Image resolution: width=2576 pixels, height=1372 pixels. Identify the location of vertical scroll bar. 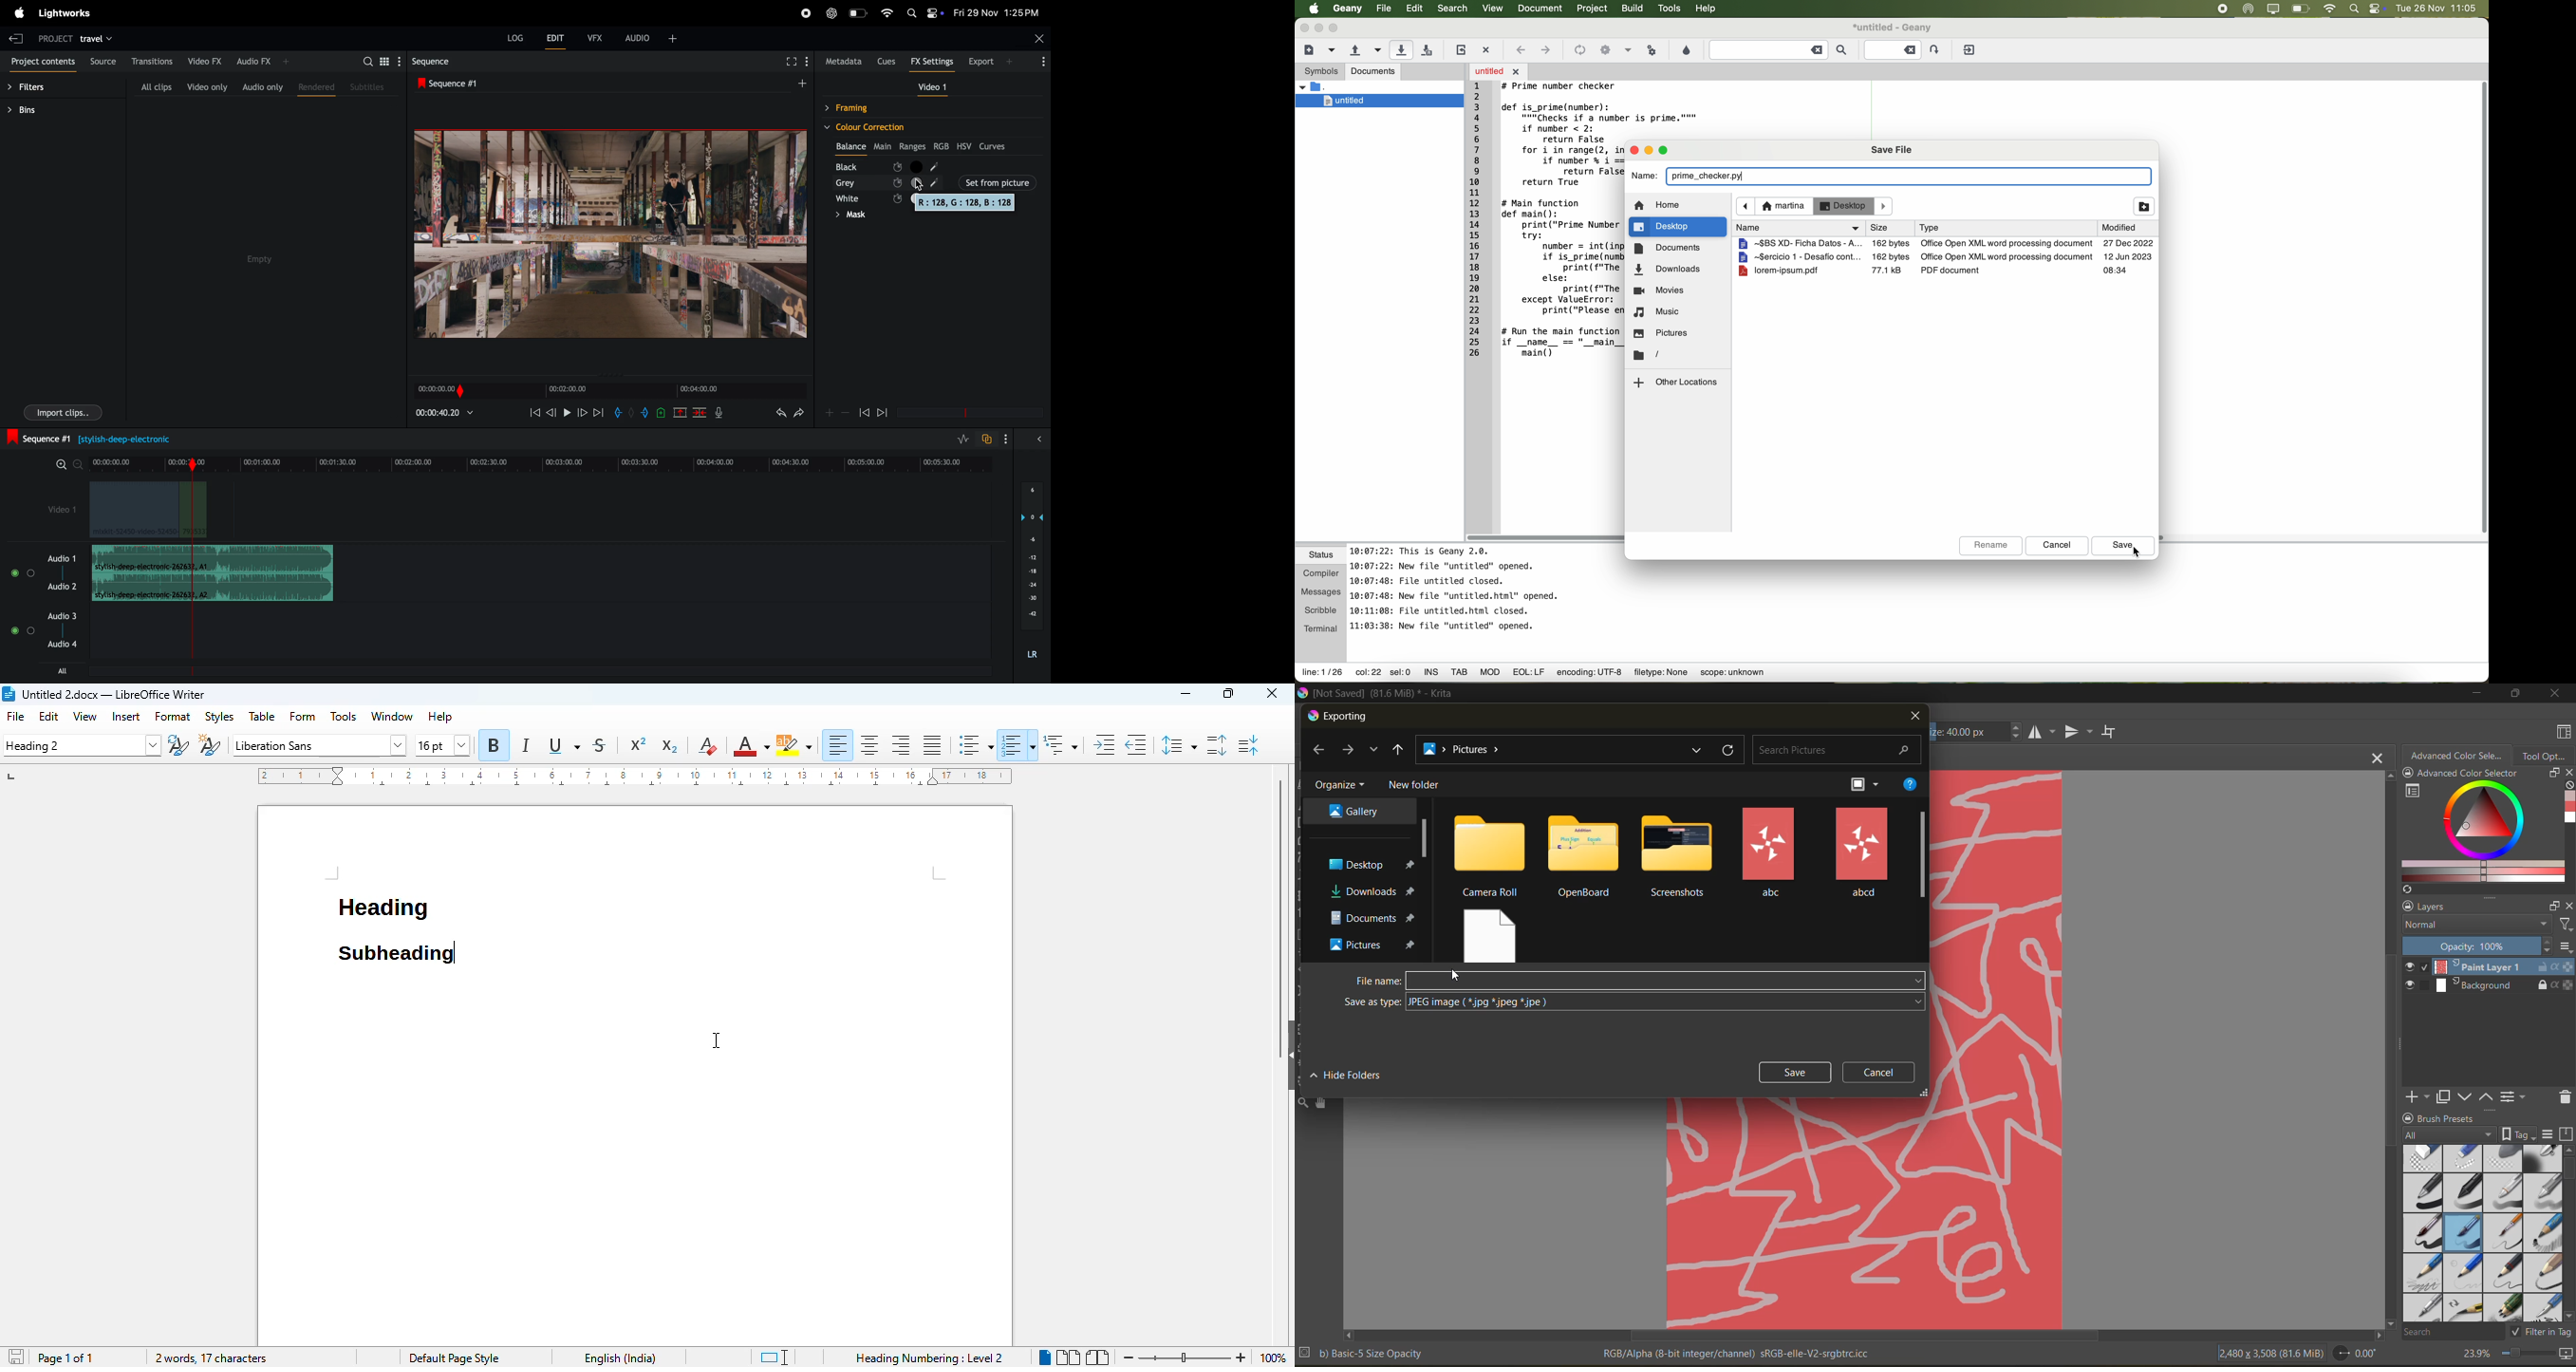
(1426, 838).